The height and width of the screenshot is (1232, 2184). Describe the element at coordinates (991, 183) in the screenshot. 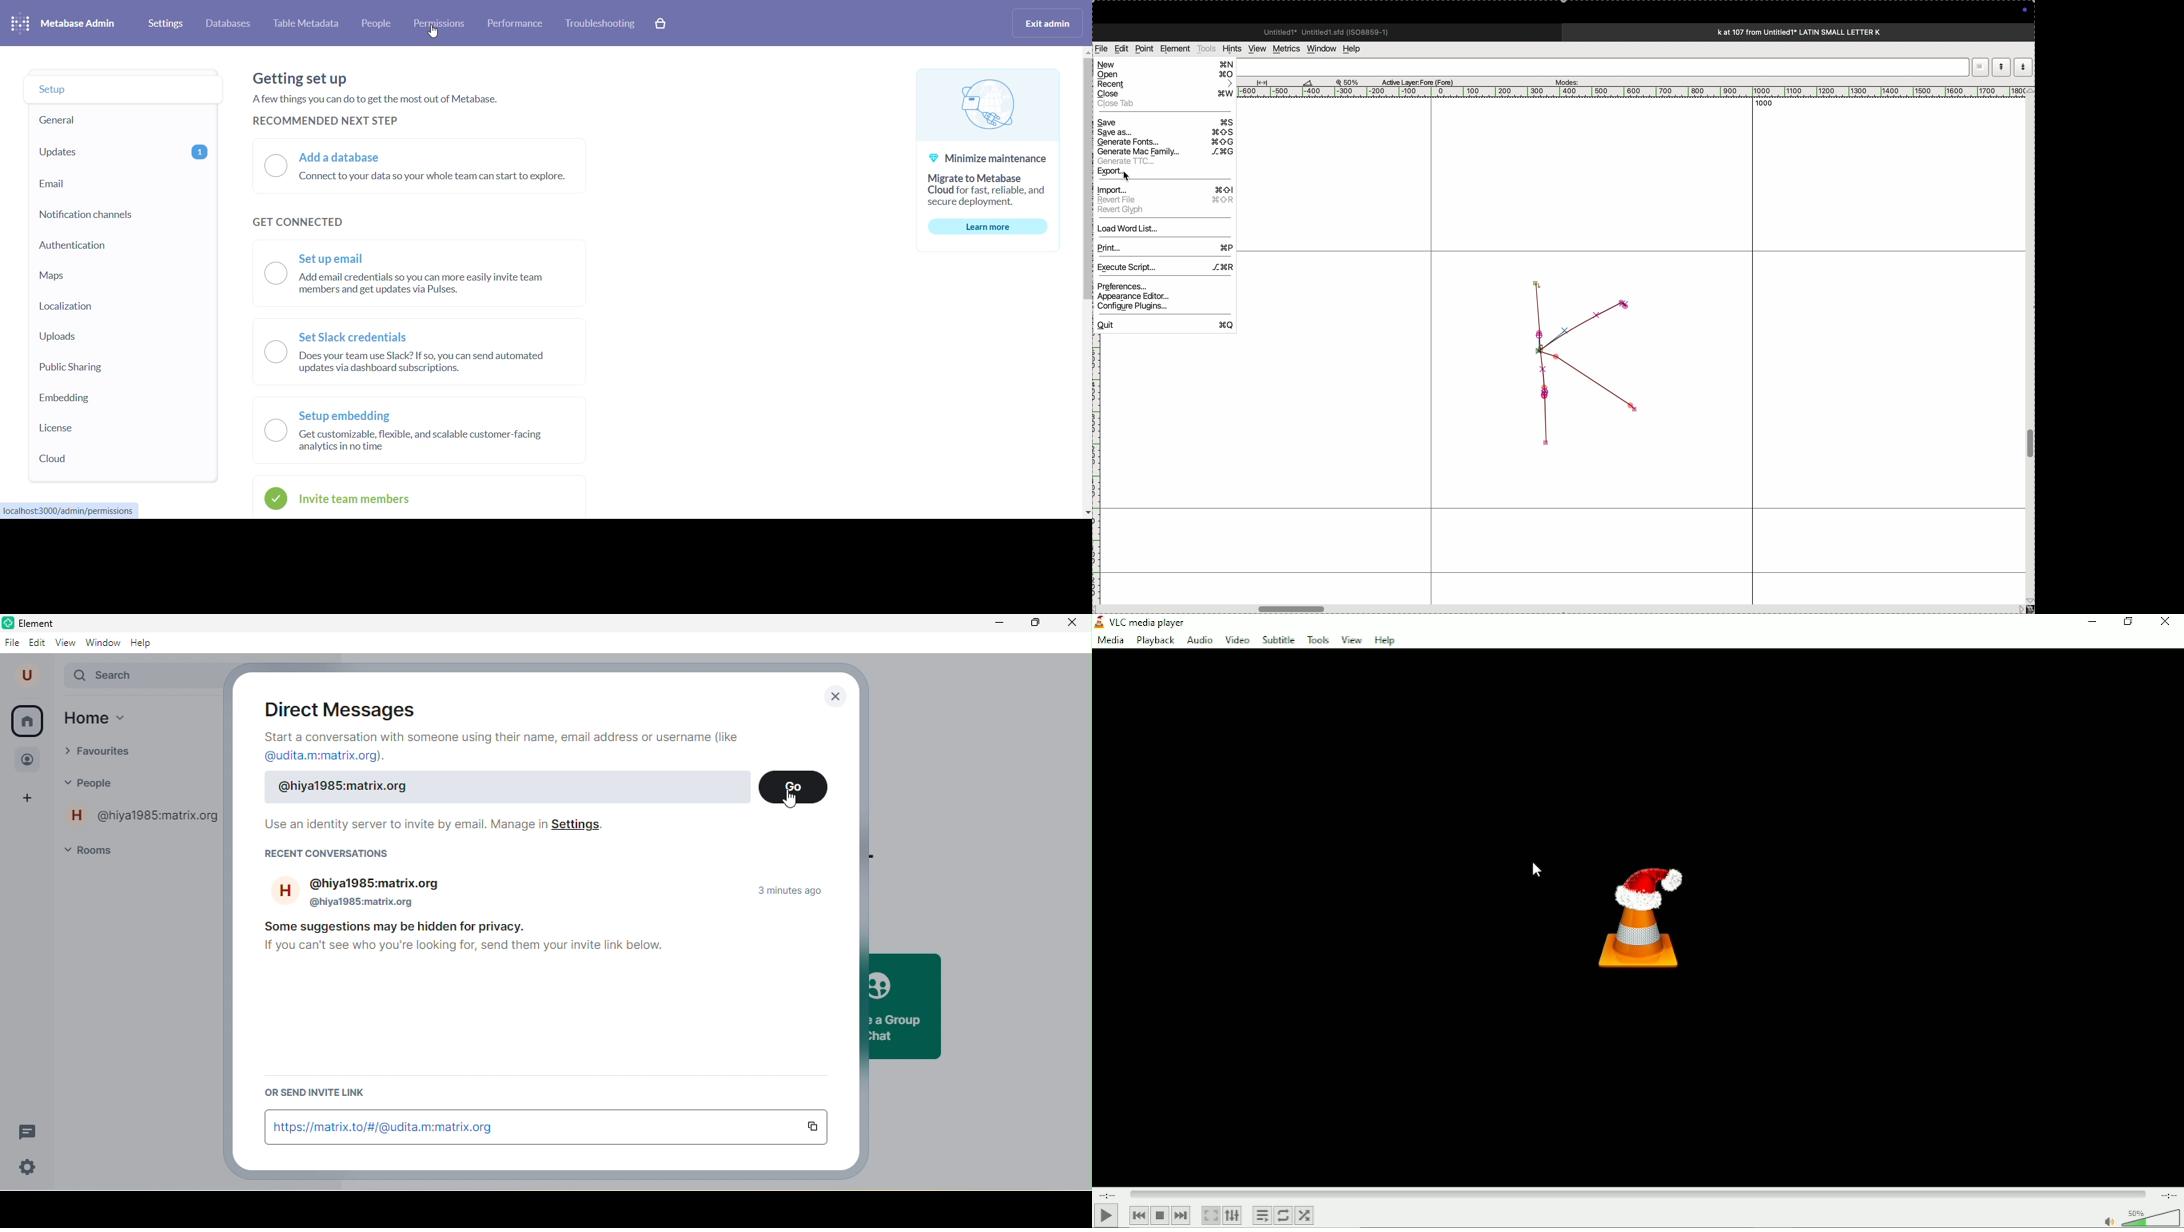

I see `text` at that location.